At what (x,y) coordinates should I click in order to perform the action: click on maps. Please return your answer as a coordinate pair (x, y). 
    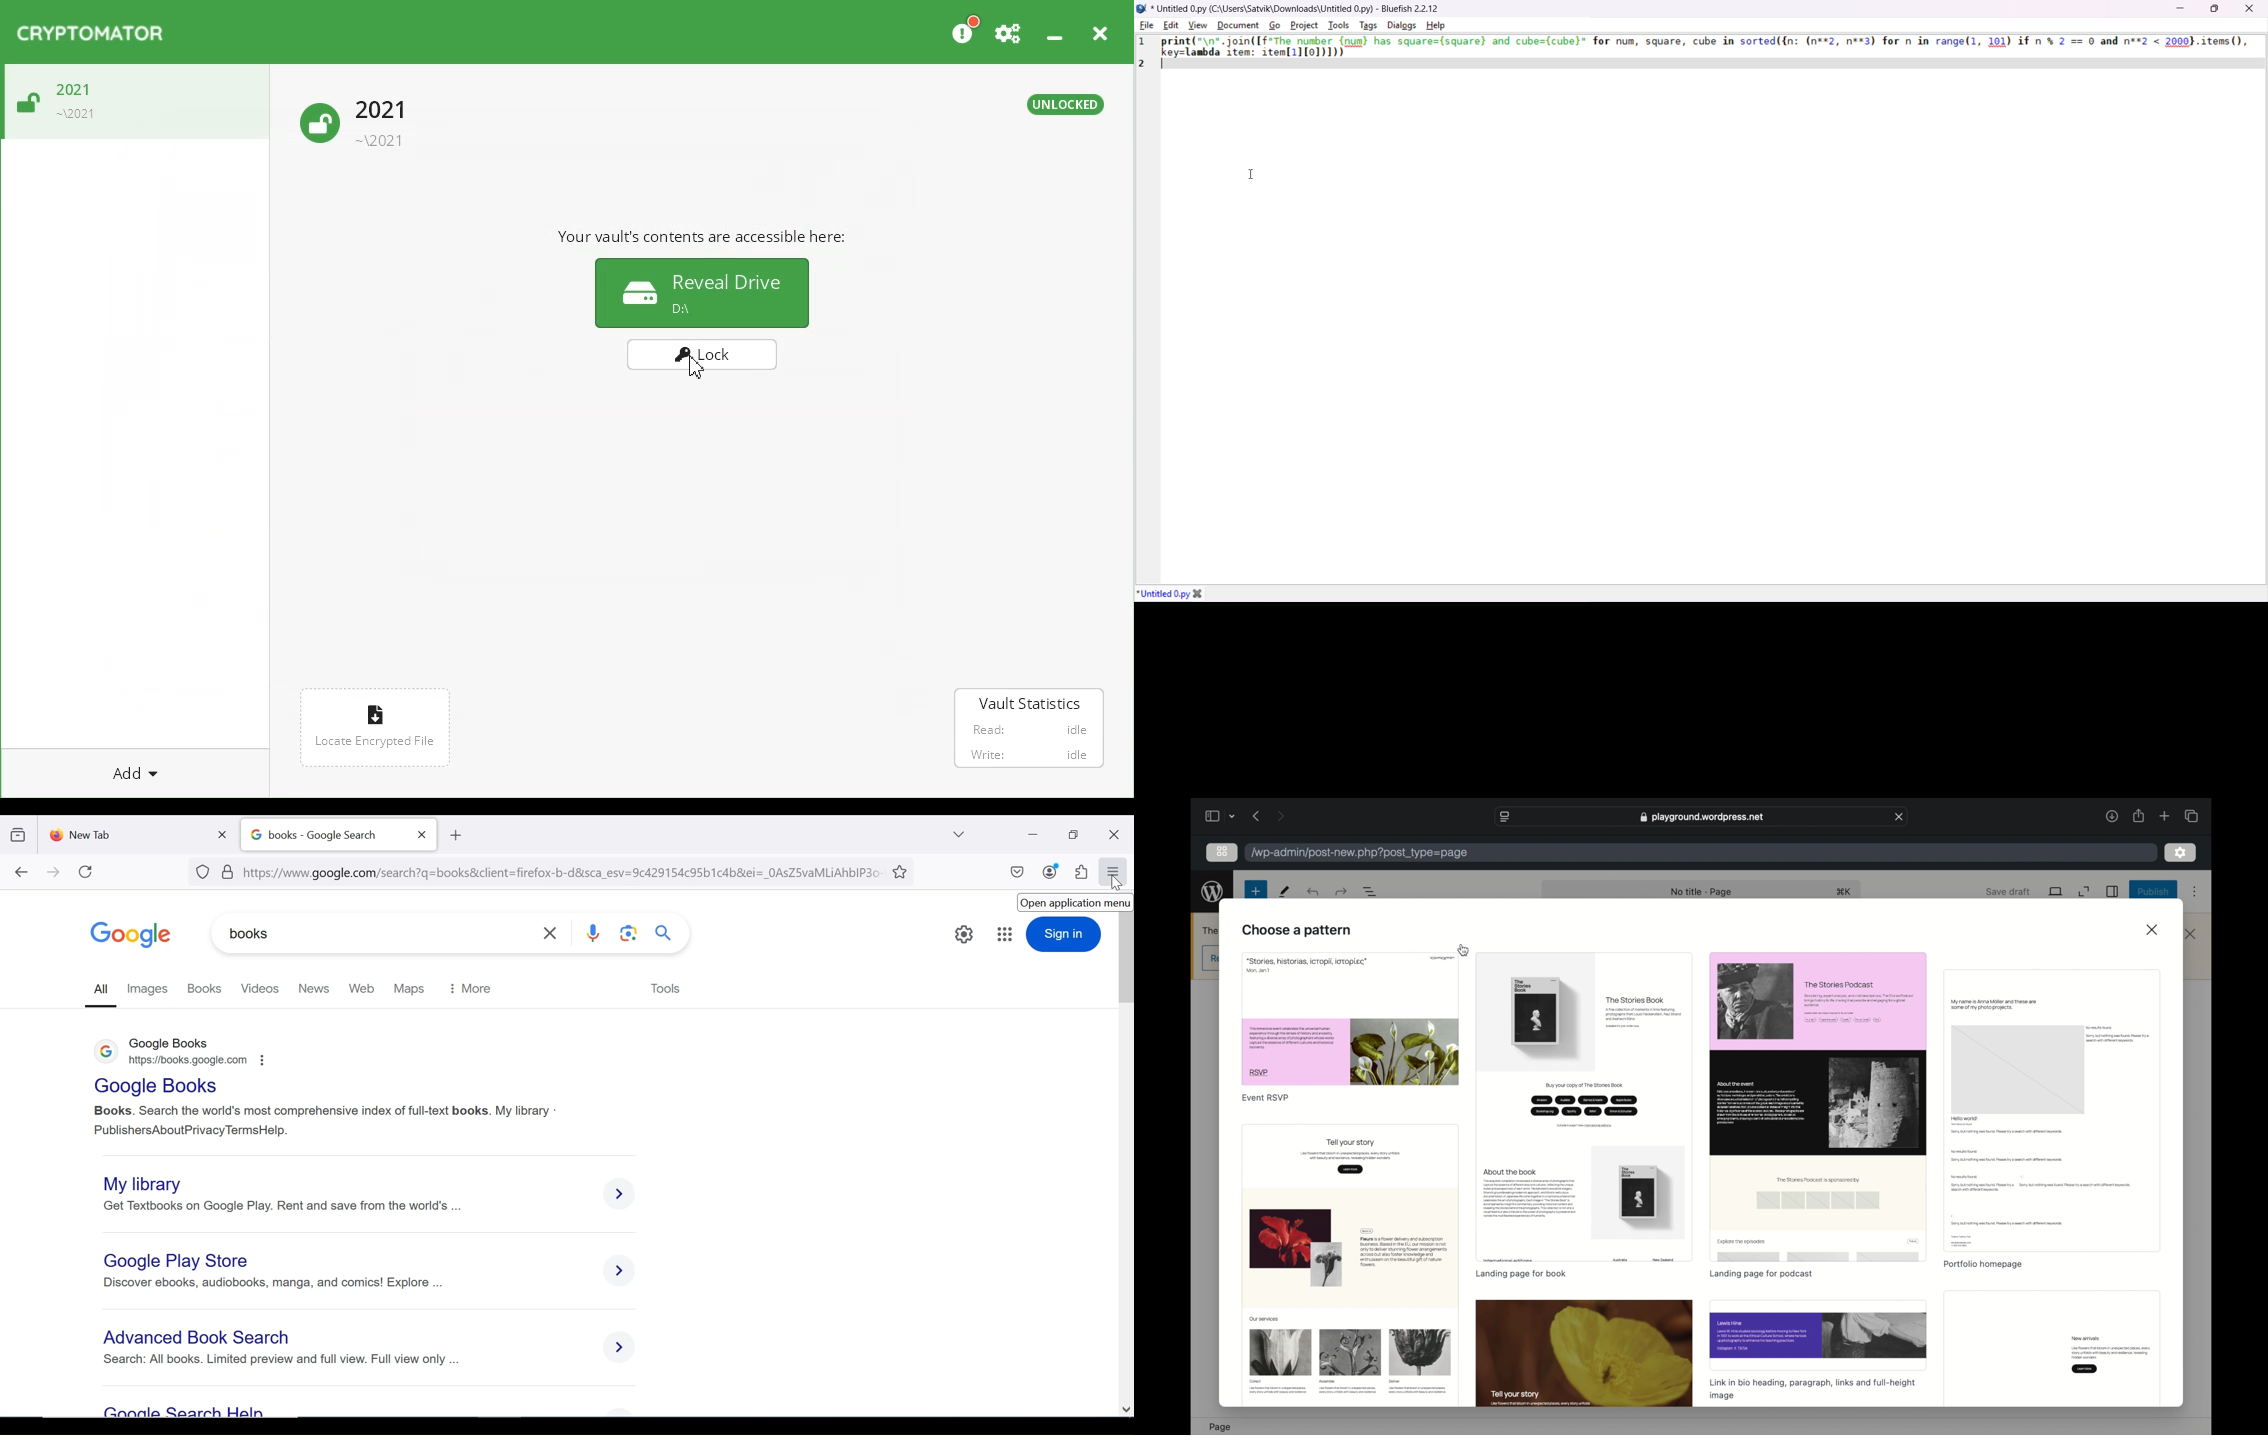
    Looking at the image, I should click on (410, 988).